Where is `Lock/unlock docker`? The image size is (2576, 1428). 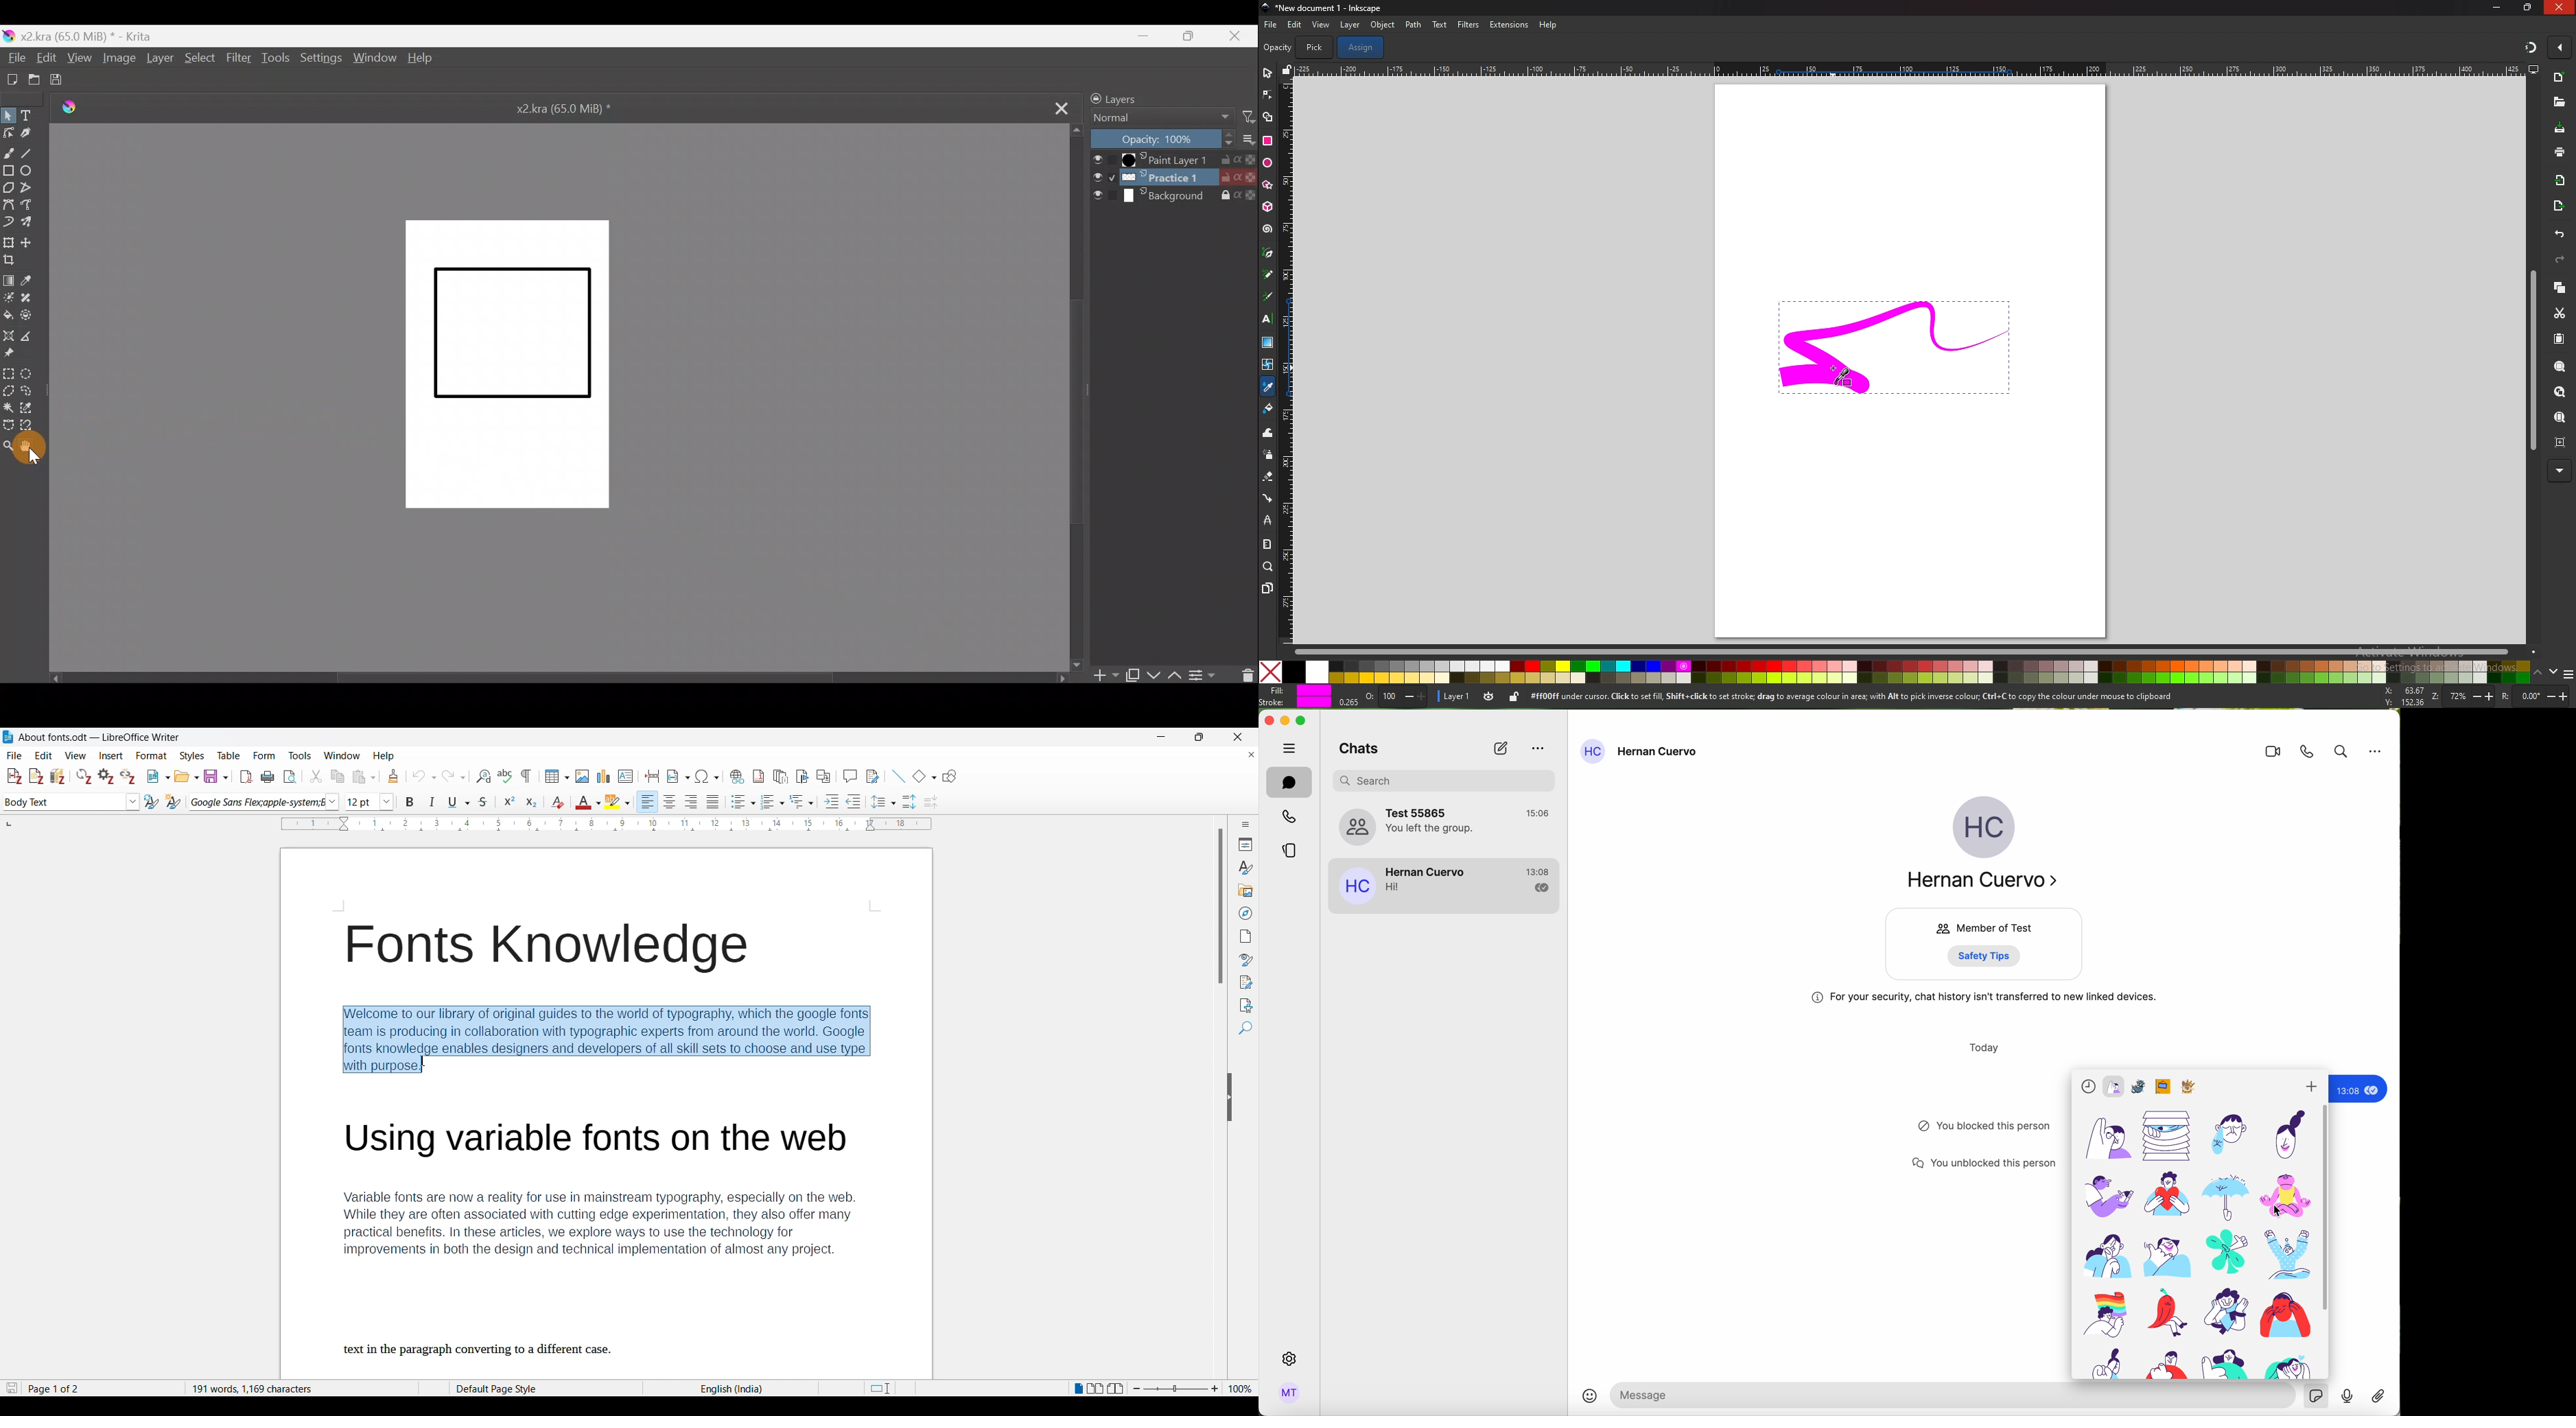 Lock/unlock docker is located at coordinates (1092, 98).